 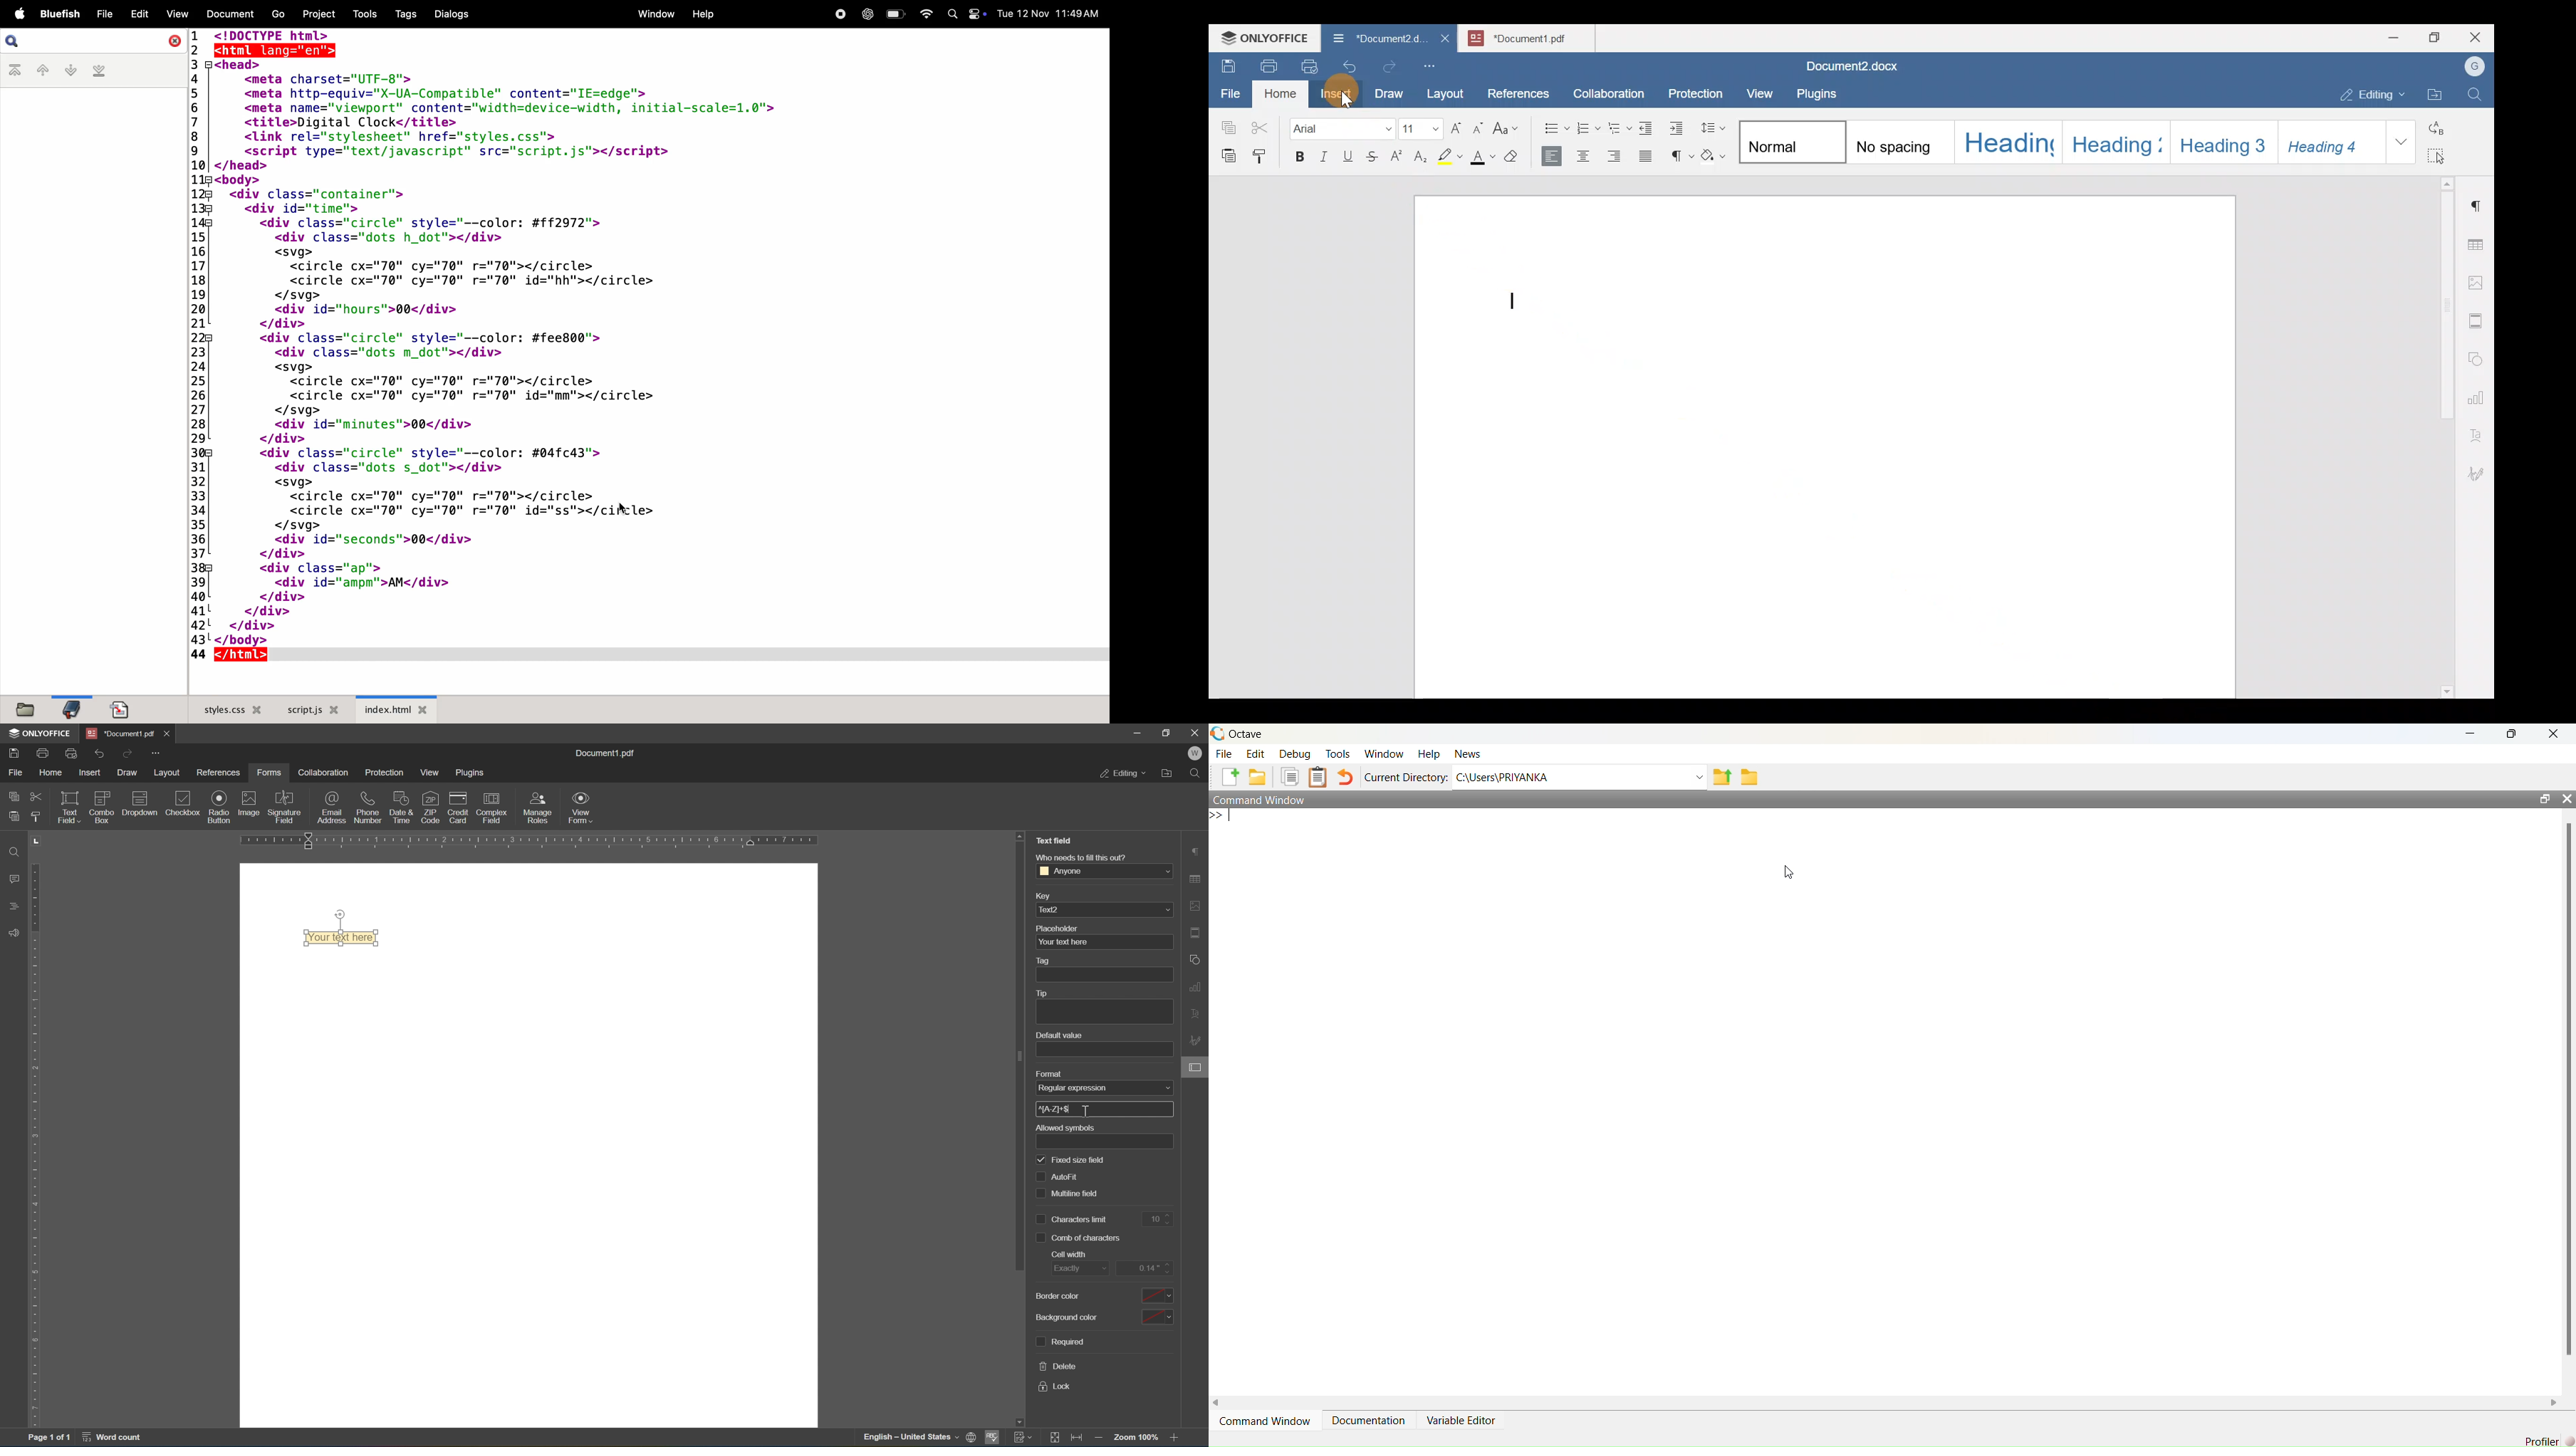 What do you see at coordinates (1148, 1268) in the screenshot?
I see `0.14` at bounding box center [1148, 1268].